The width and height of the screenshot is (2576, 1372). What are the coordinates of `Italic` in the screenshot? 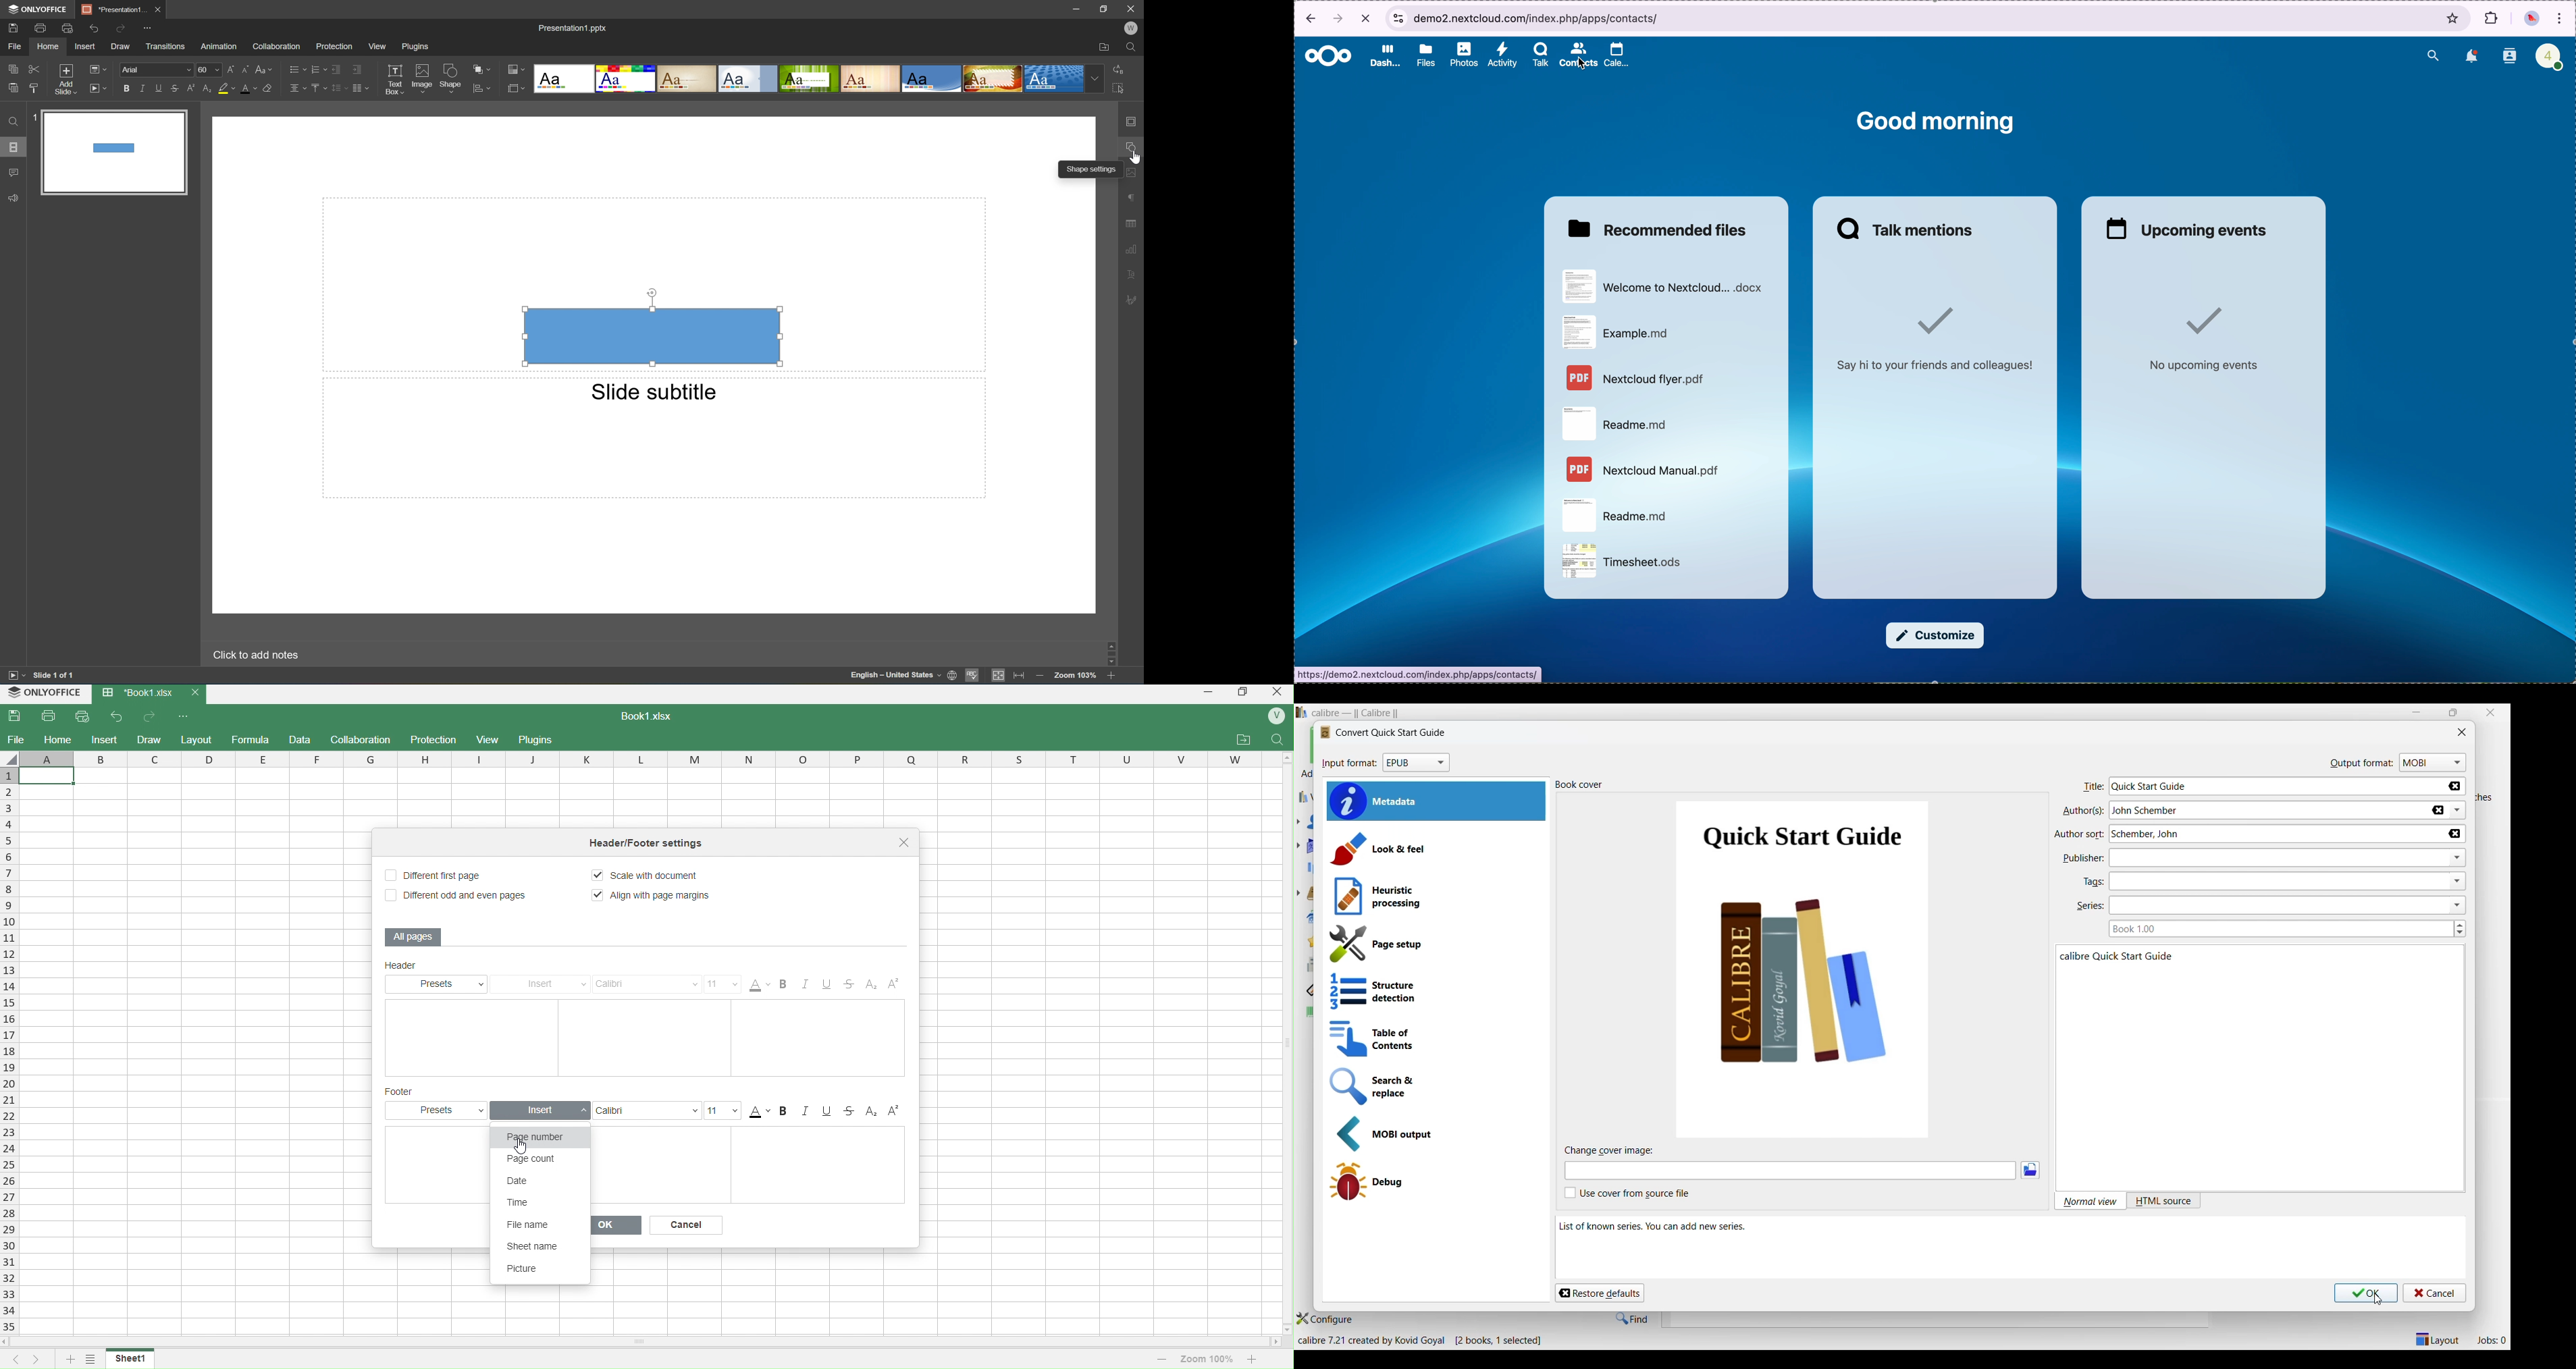 It's located at (808, 986).